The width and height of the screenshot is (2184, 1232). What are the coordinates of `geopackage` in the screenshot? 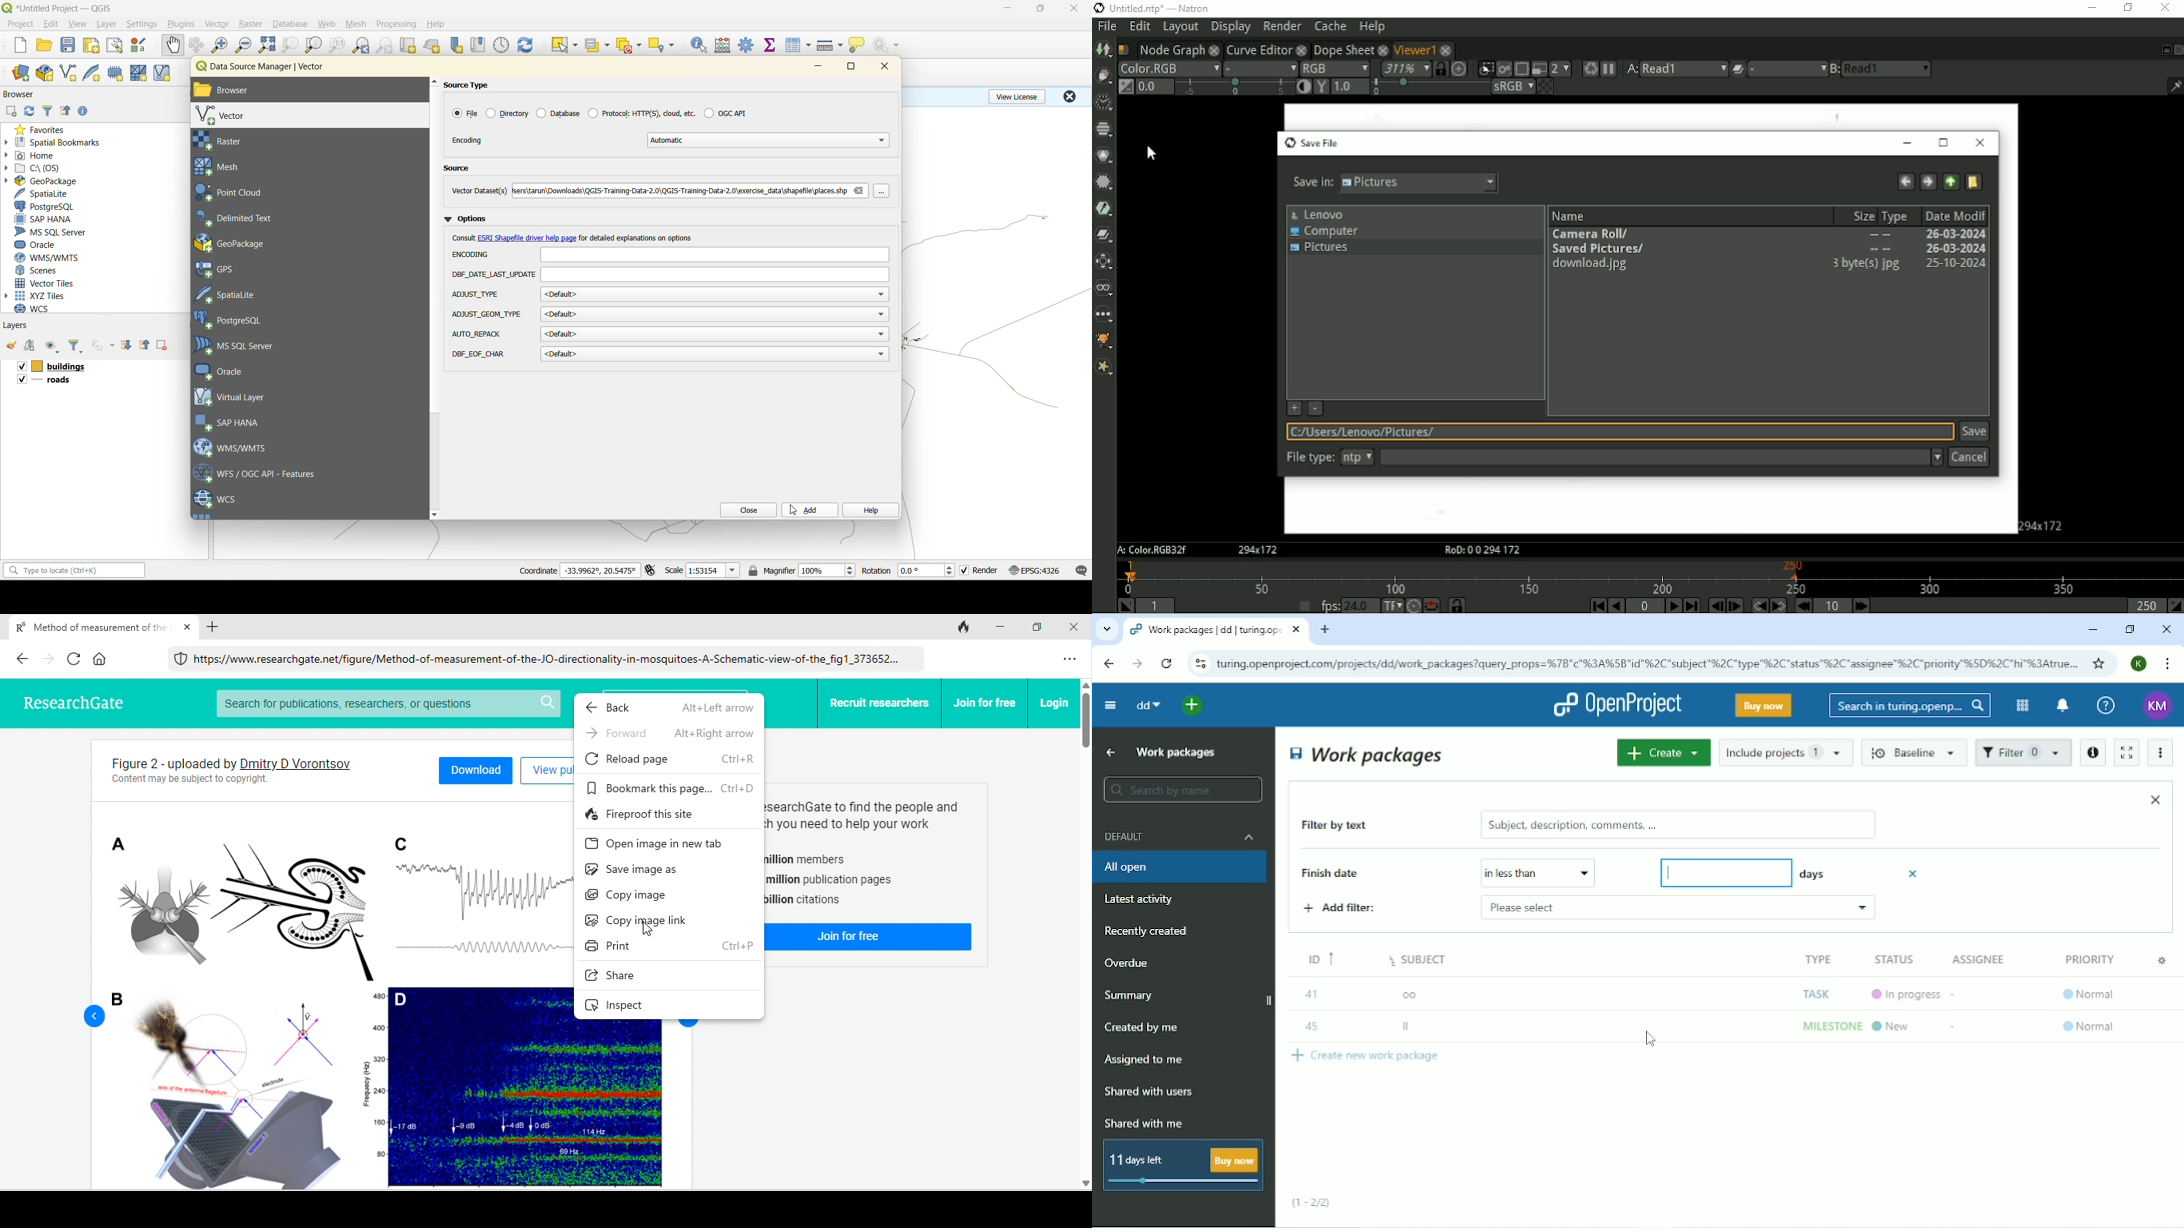 It's located at (41, 181).